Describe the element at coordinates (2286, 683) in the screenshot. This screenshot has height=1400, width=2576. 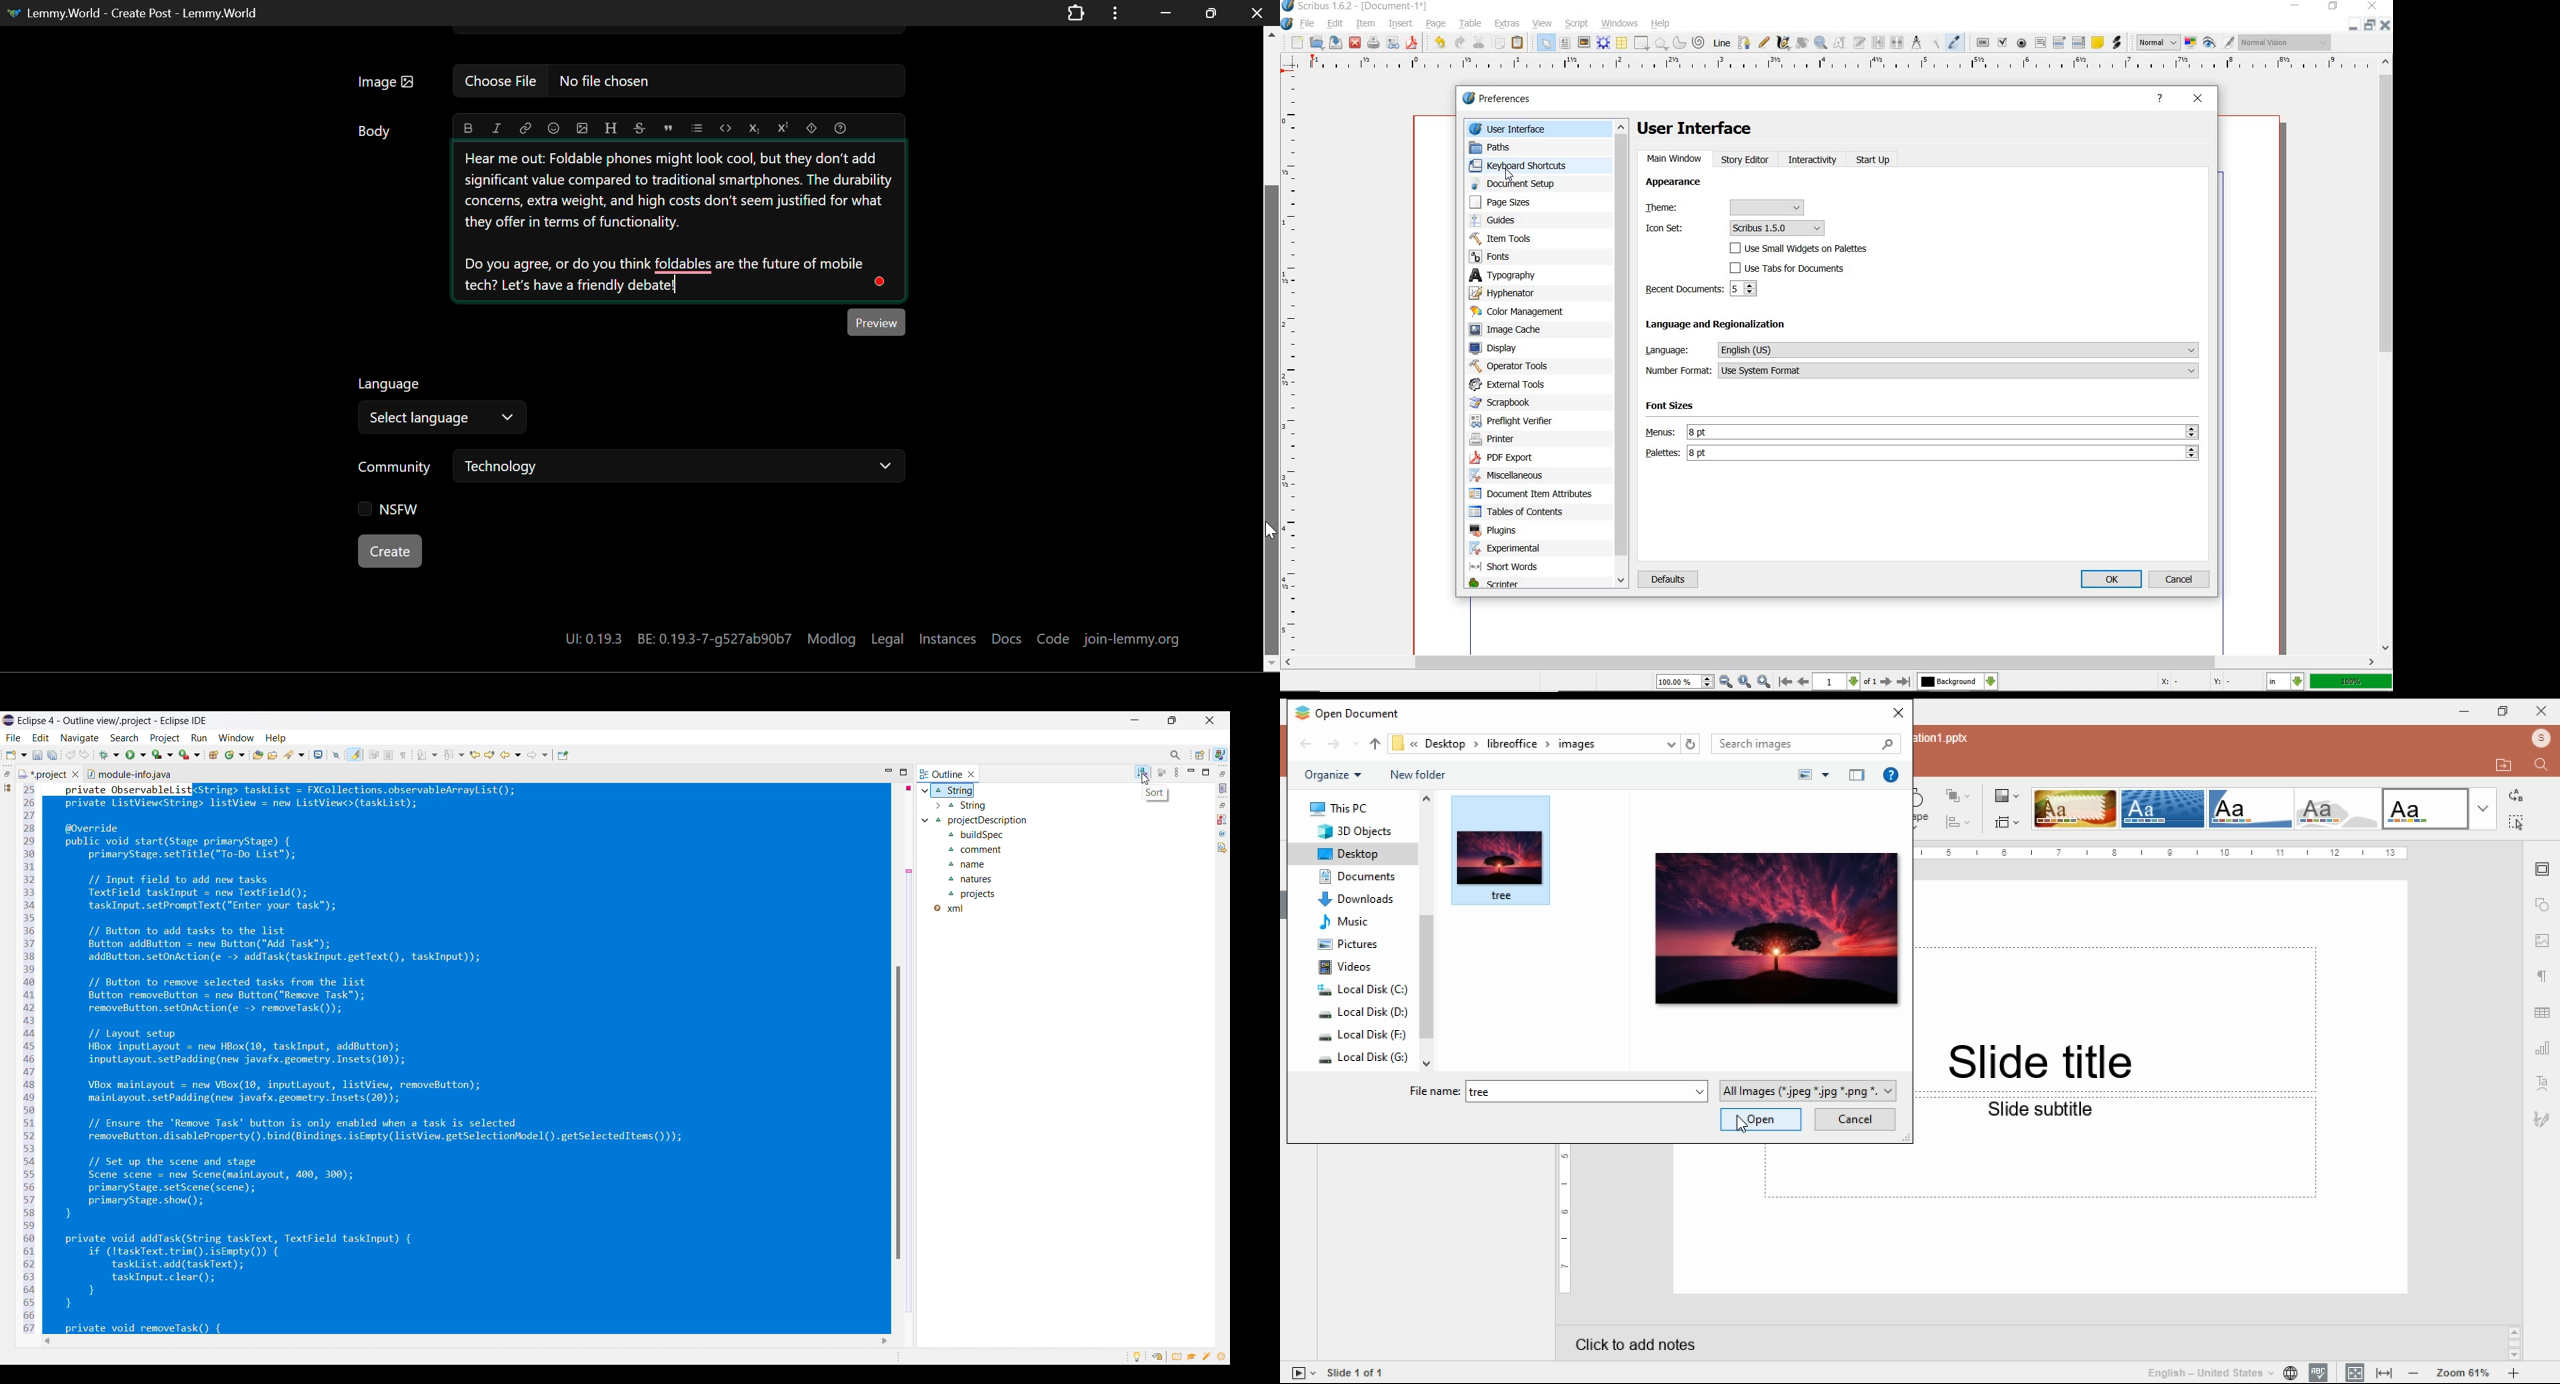
I see `select the current unit` at that location.